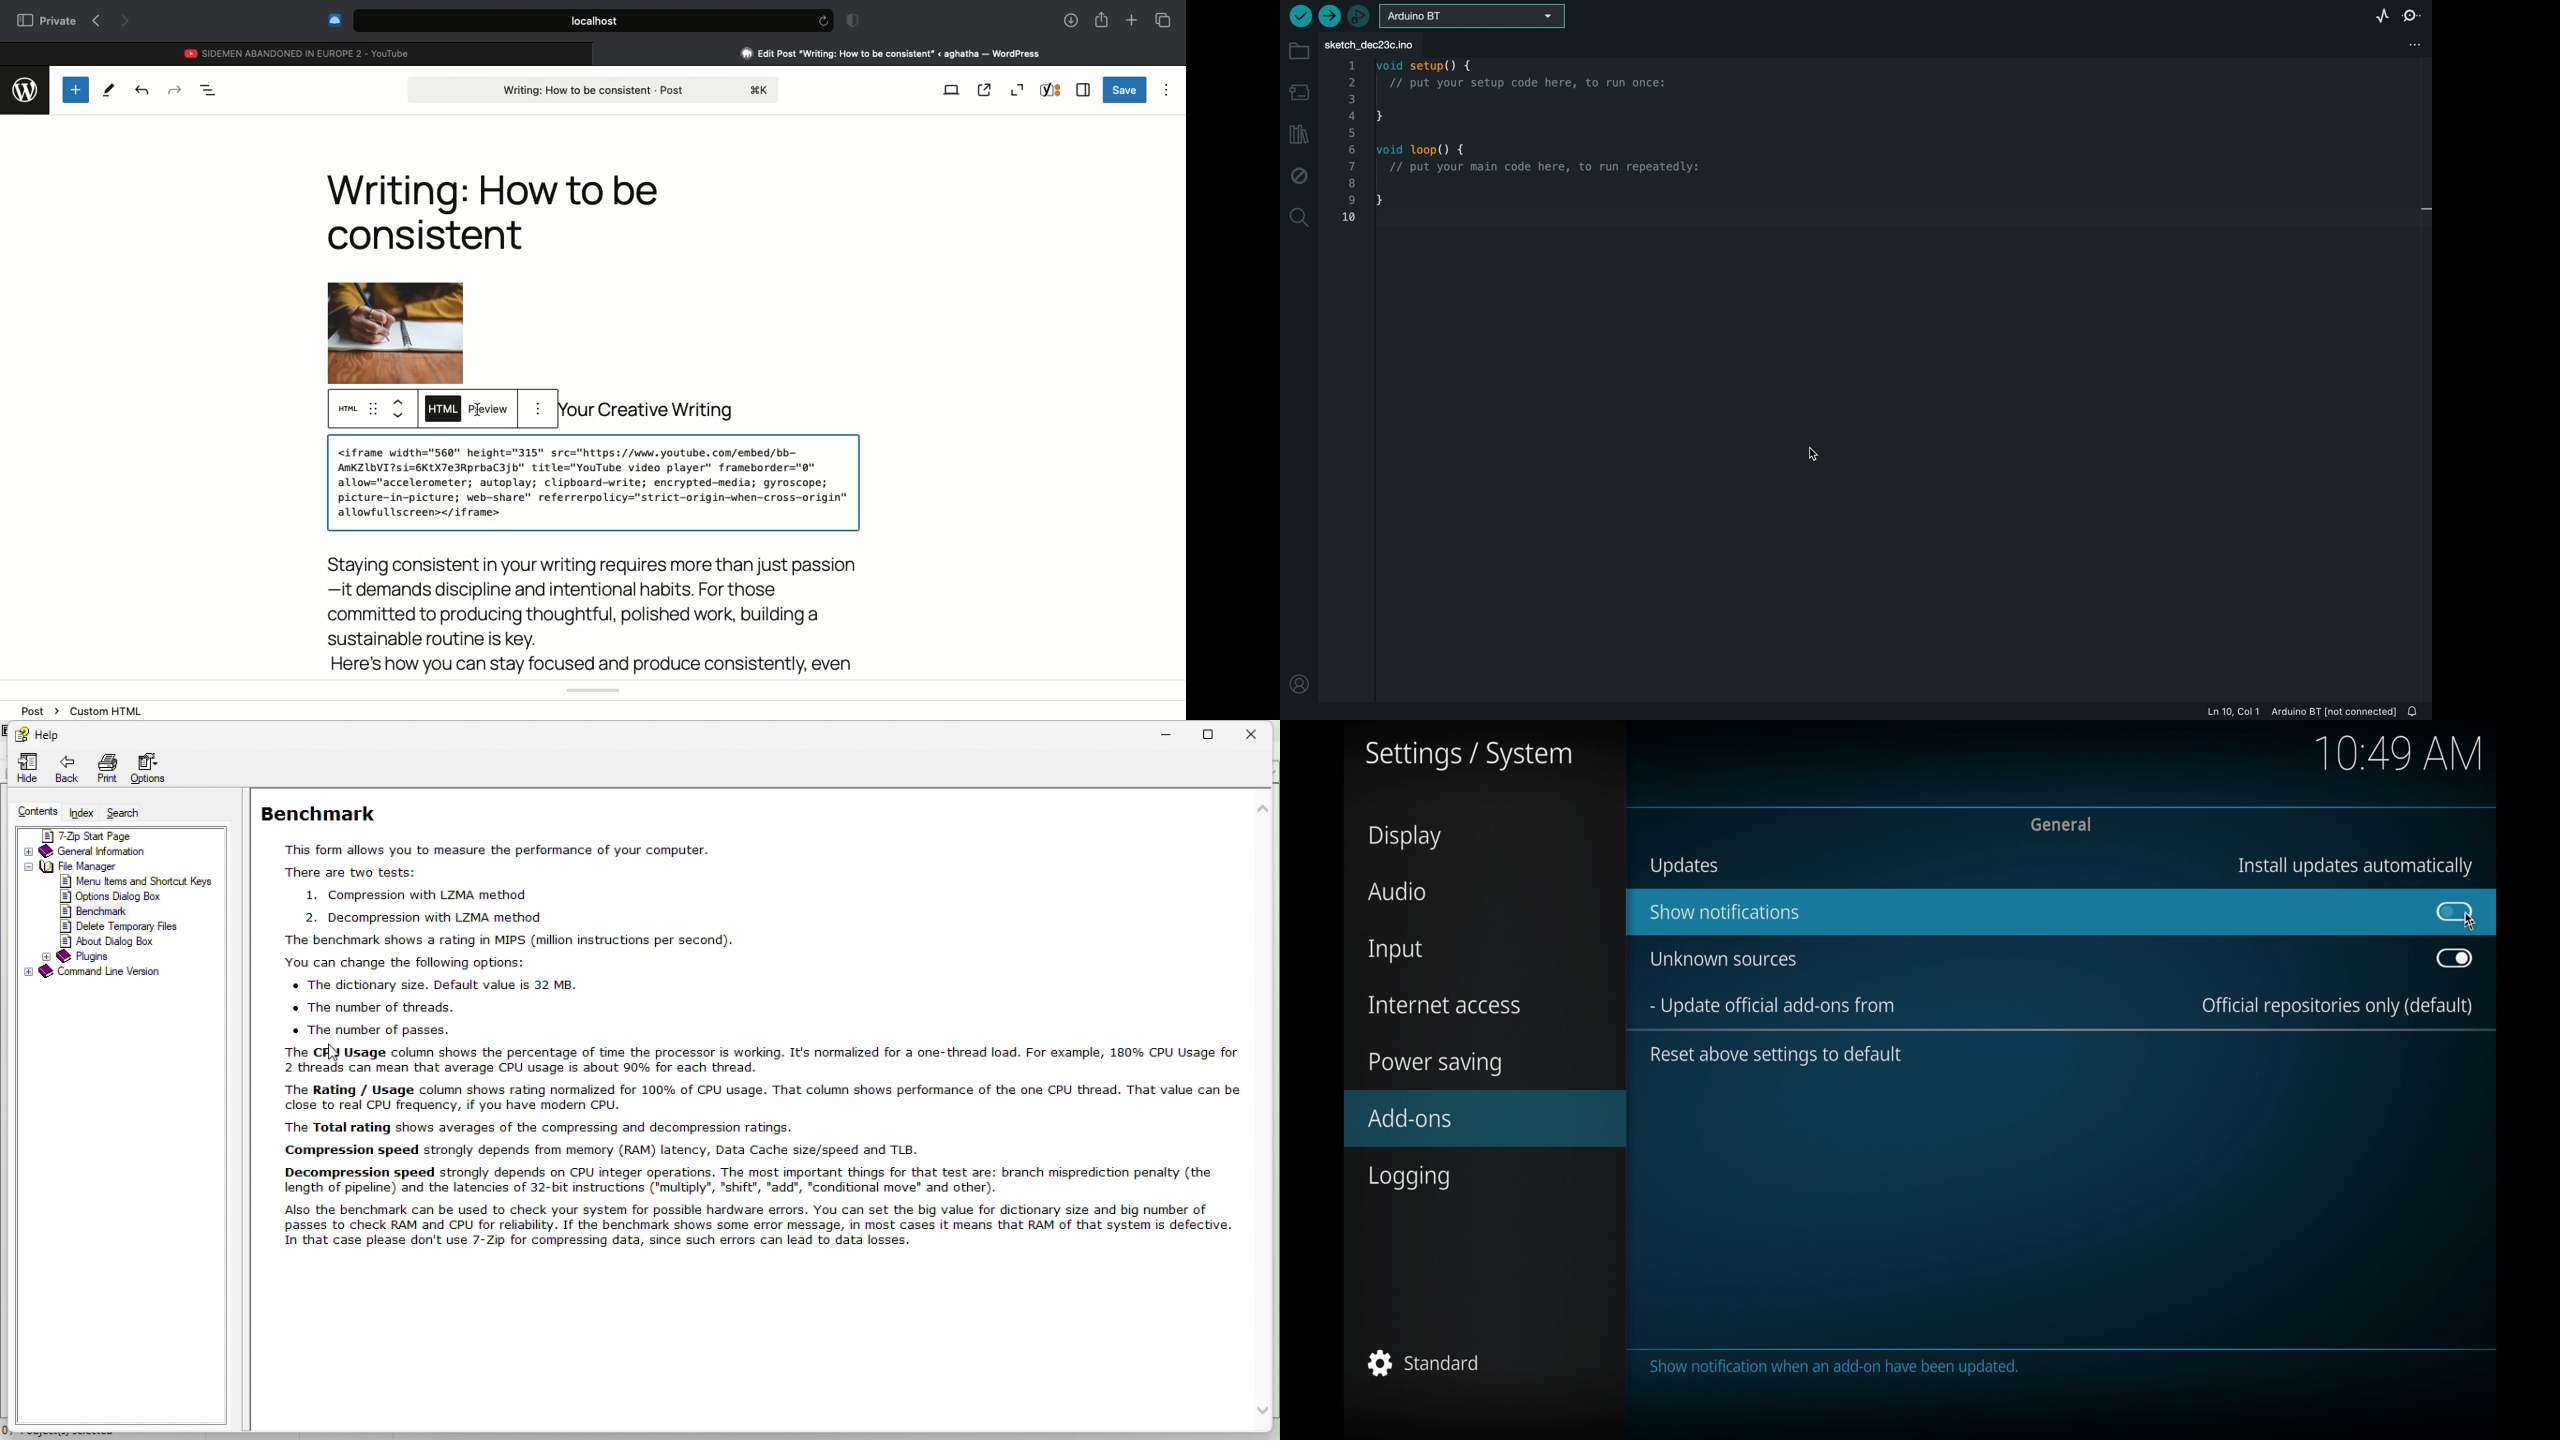 The image size is (2576, 1456). What do you see at coordinates (1017, 90) in the screenshot?
I see `Zoom out` at bounding box center [1017, 90].